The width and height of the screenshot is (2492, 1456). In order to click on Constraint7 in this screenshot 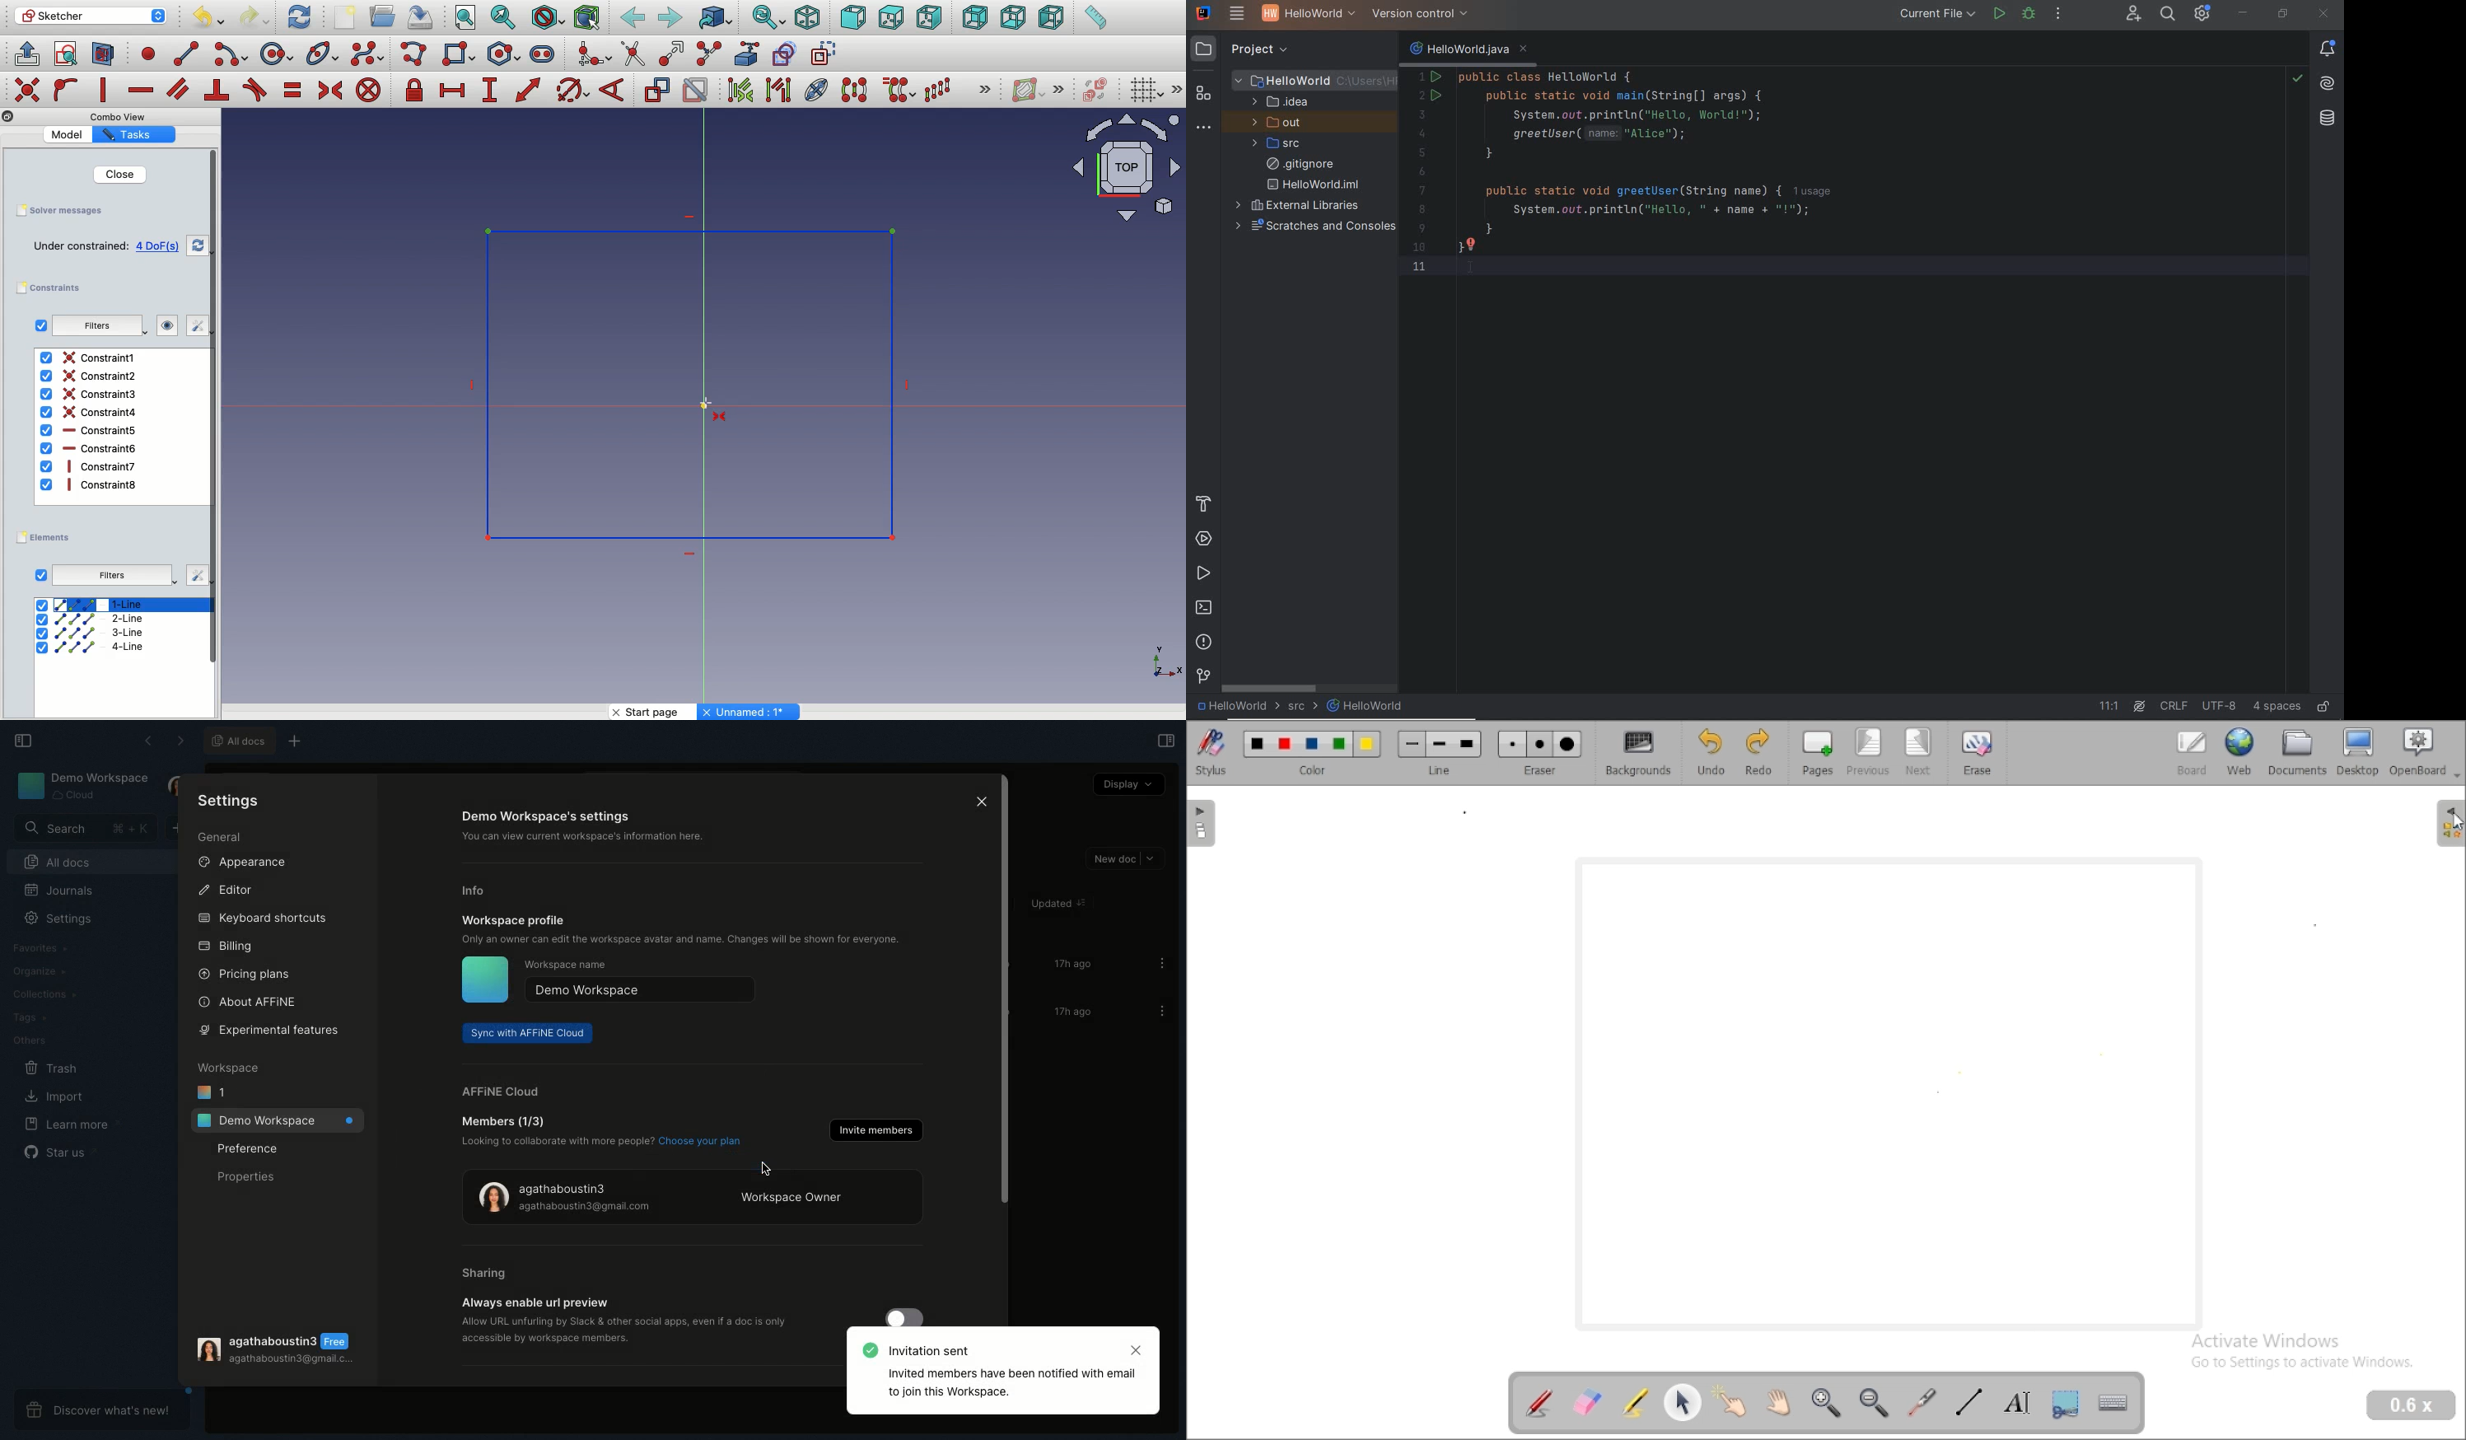, I will do `click(89, 465)`.